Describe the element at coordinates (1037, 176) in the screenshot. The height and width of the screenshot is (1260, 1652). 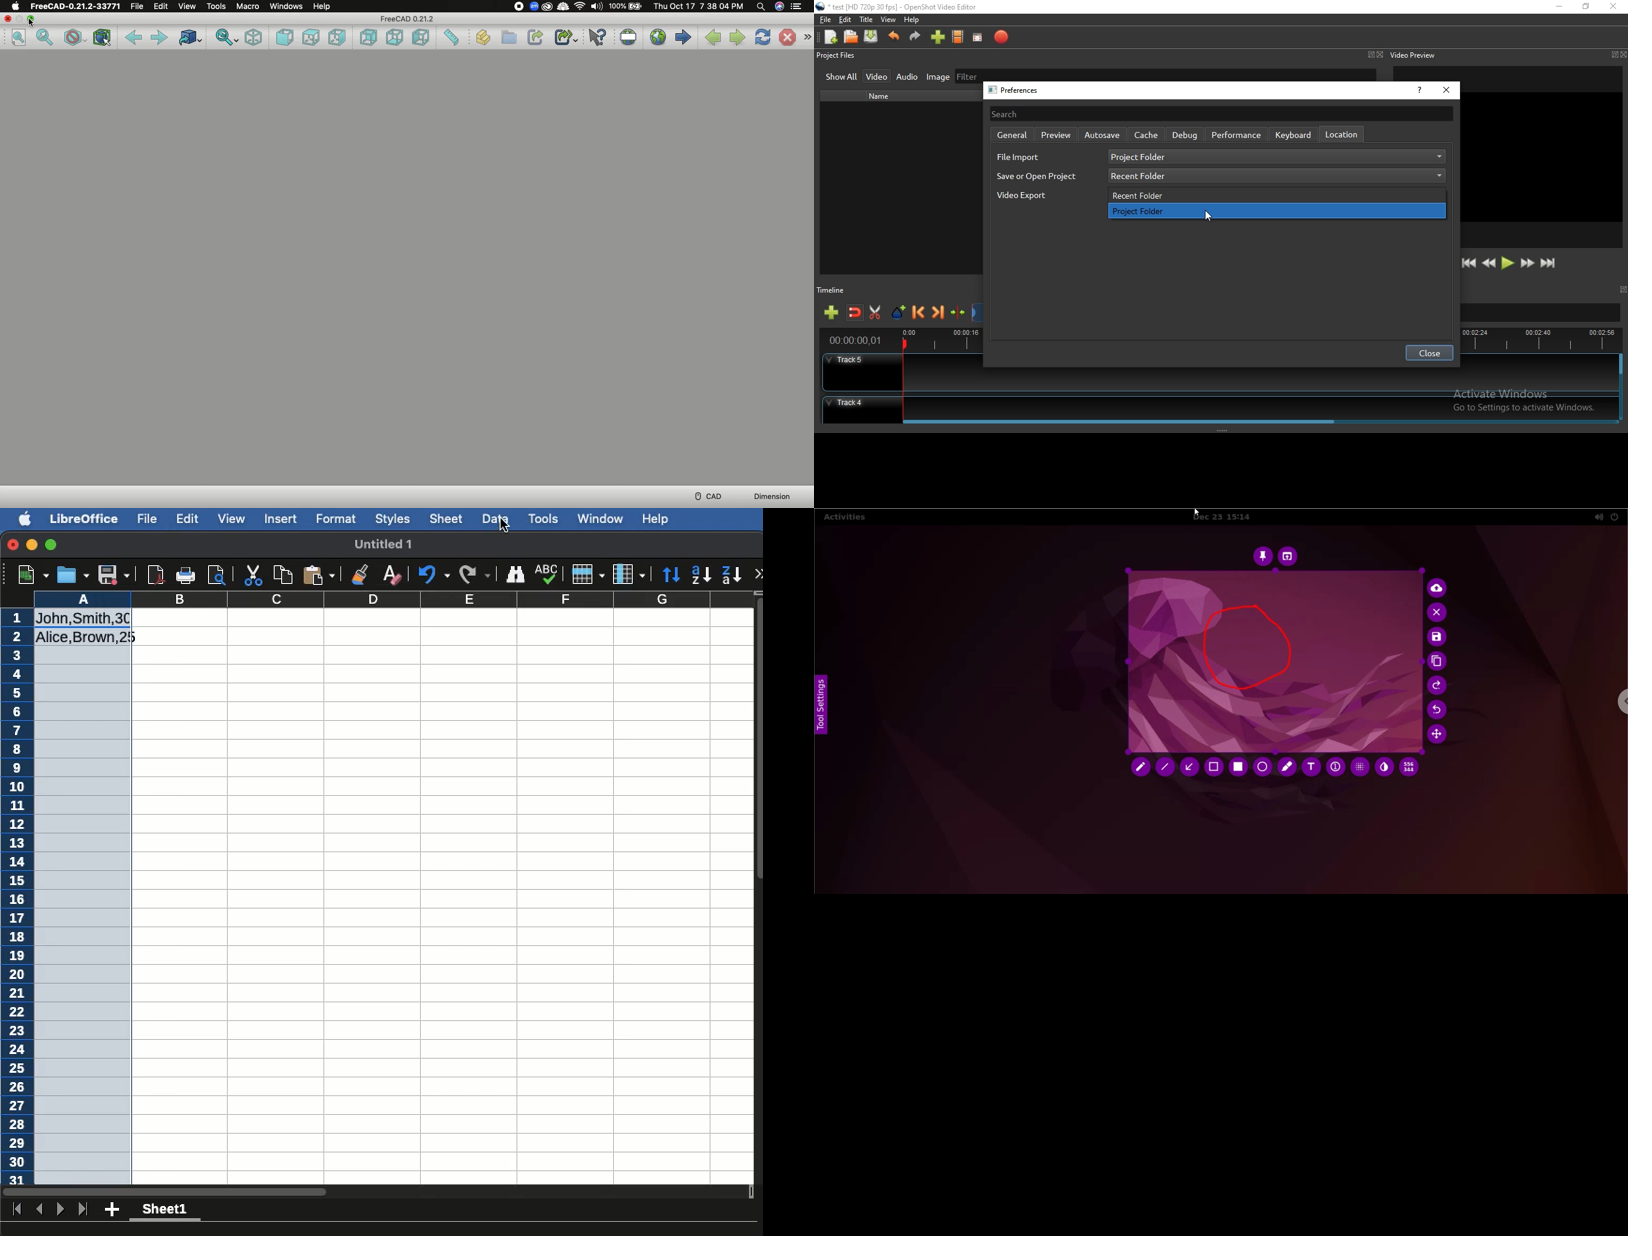
I see `save as open project` at that location.